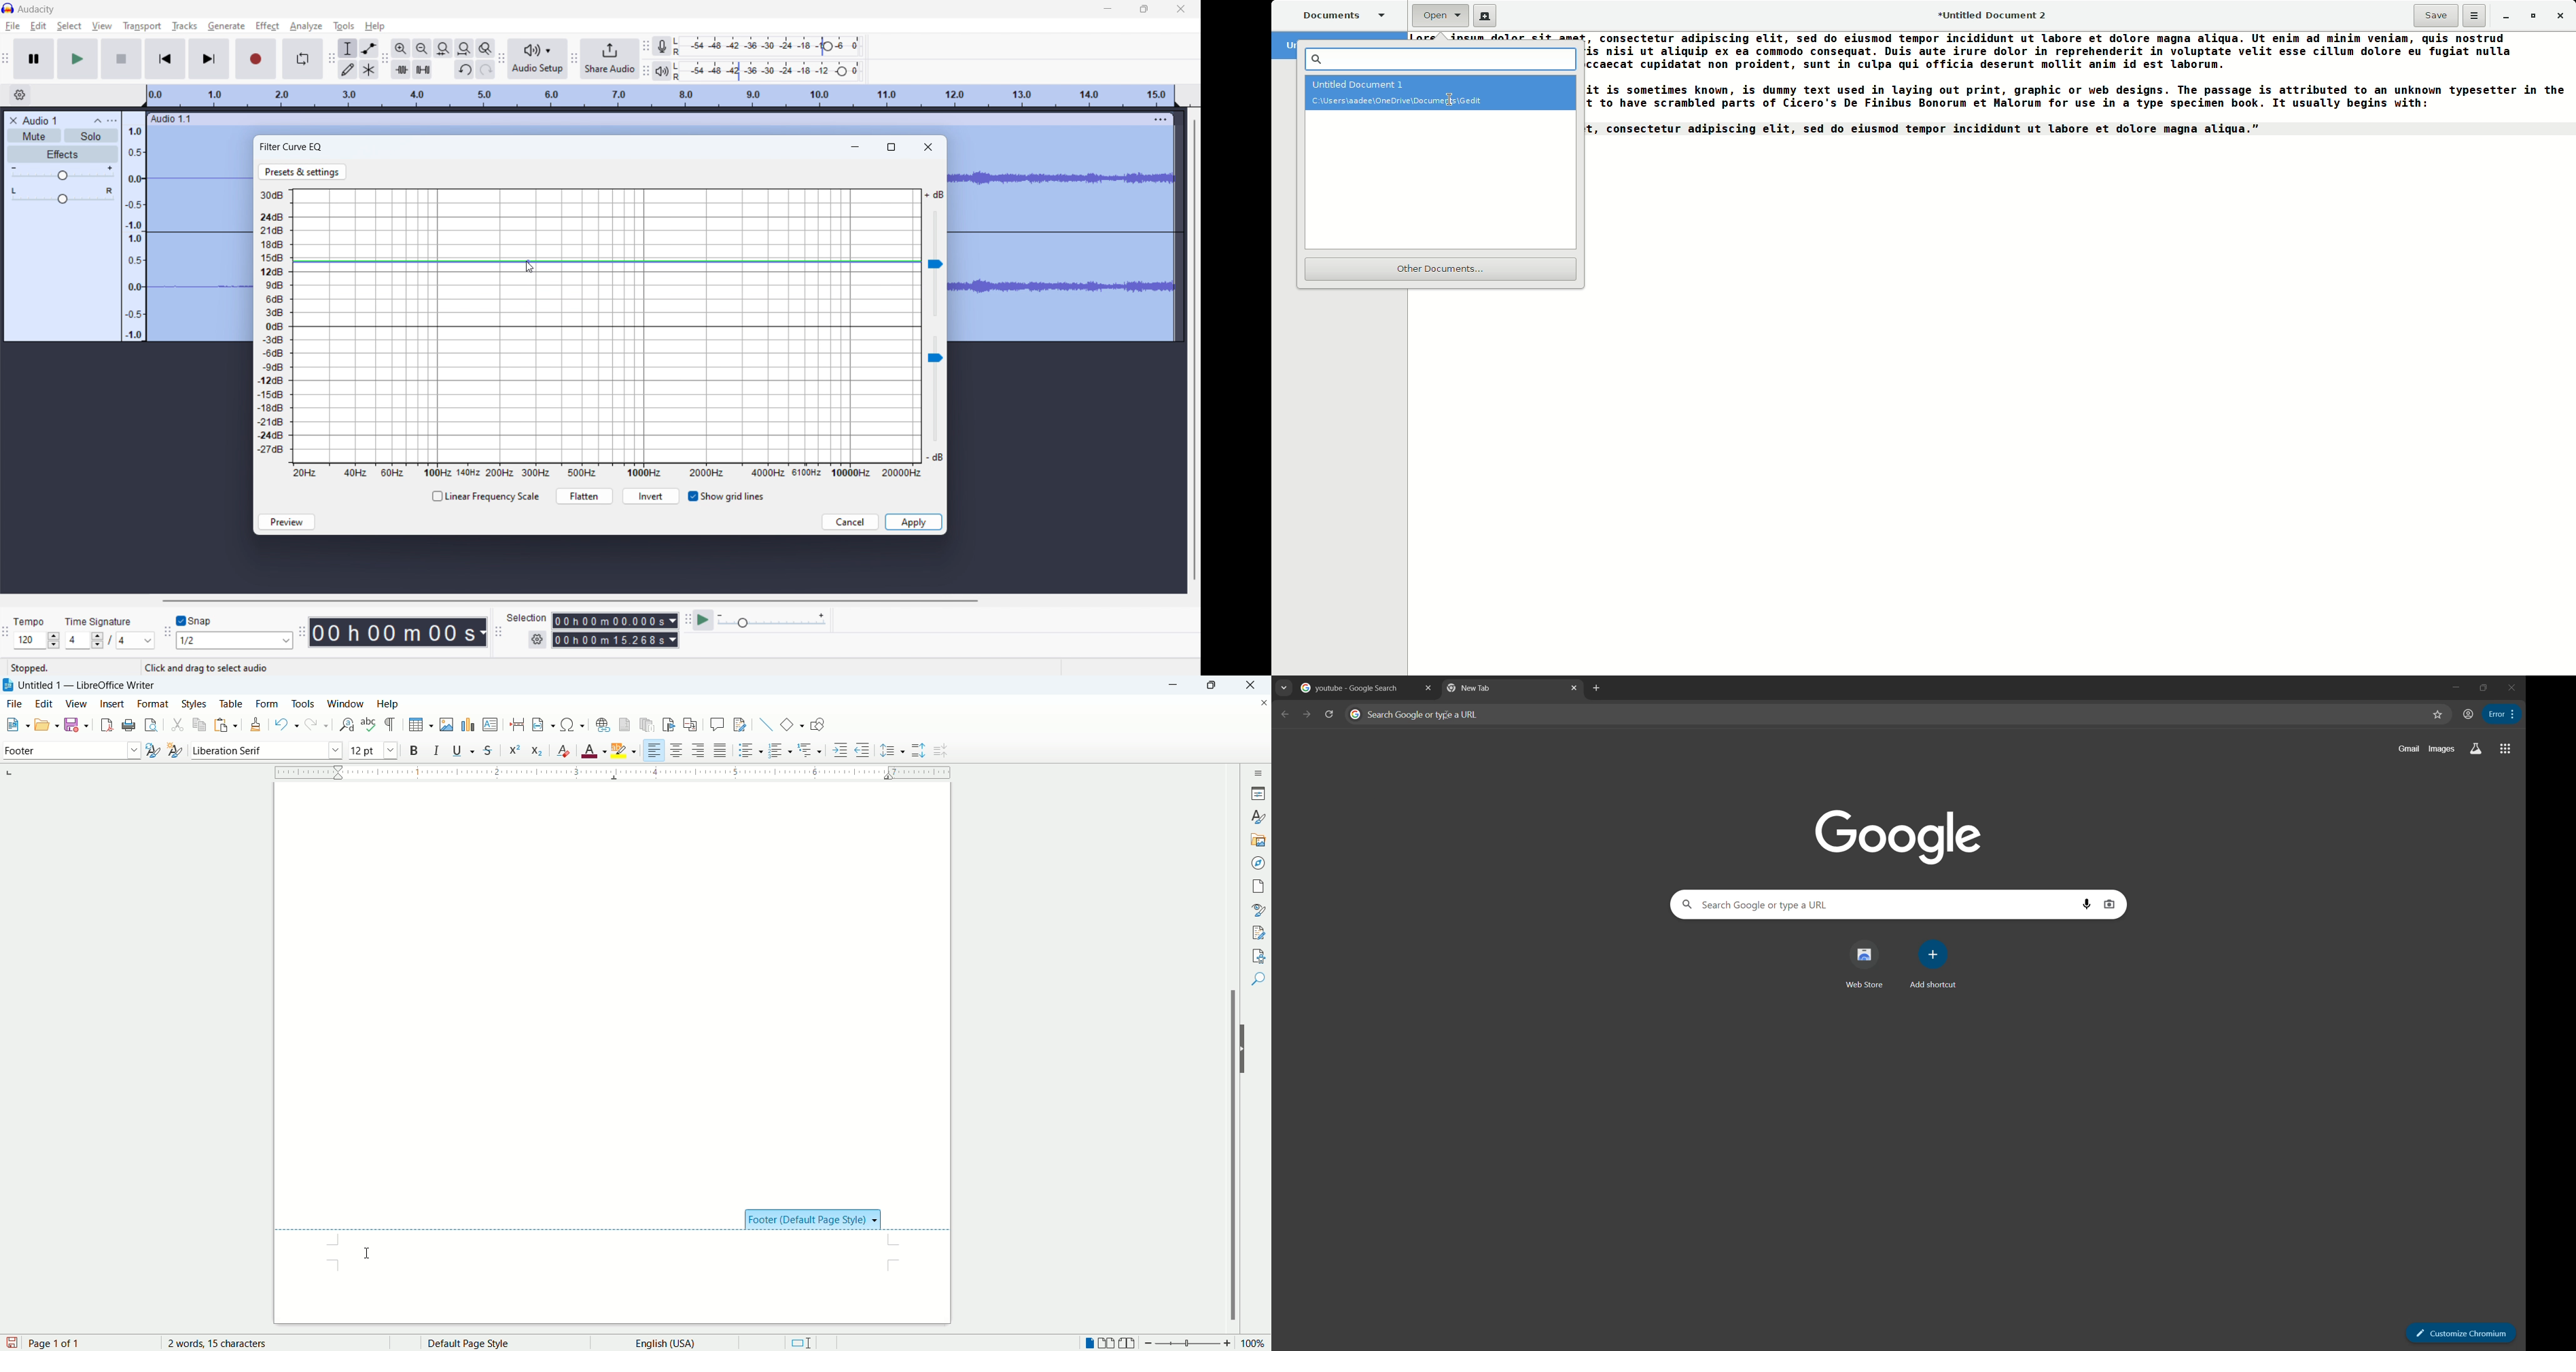 This screenshot has width=2576, height=1372. Describe the element at coordinates (228, 1343) in the screenshot. I see `word count` at that location.